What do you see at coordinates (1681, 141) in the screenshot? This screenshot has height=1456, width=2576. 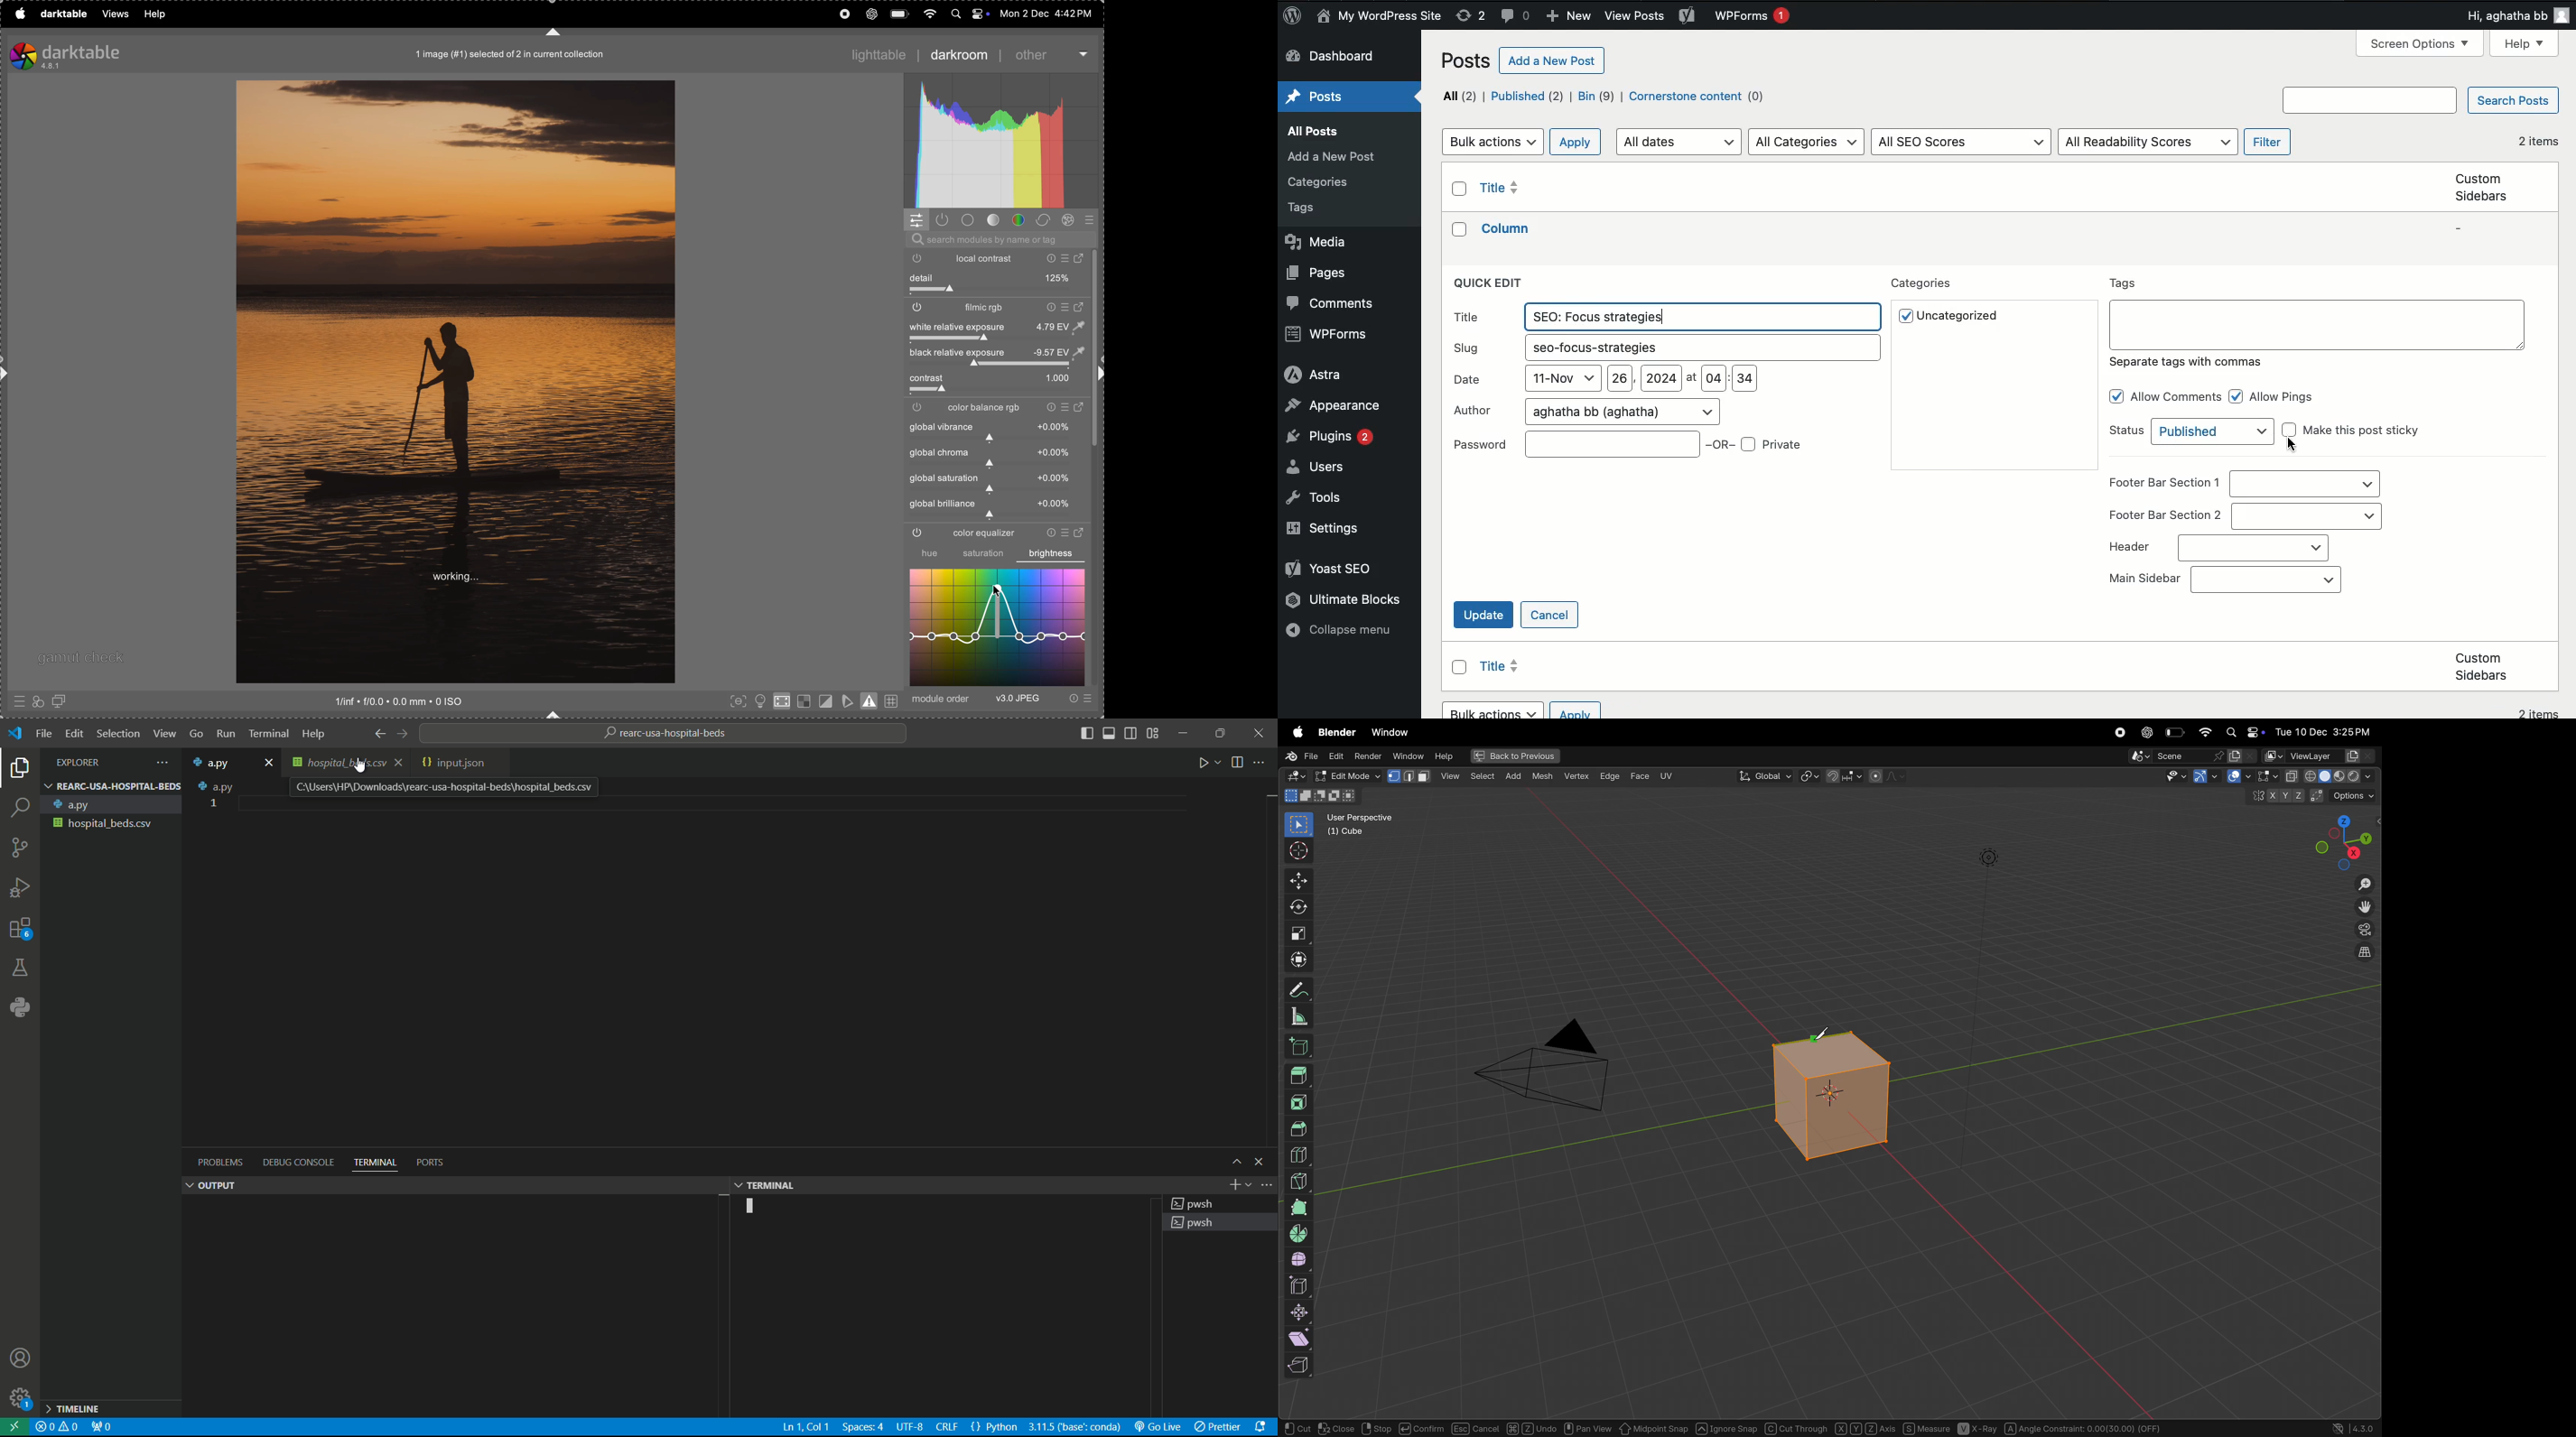 I see `All dates` at bounding box center [1681, 141].